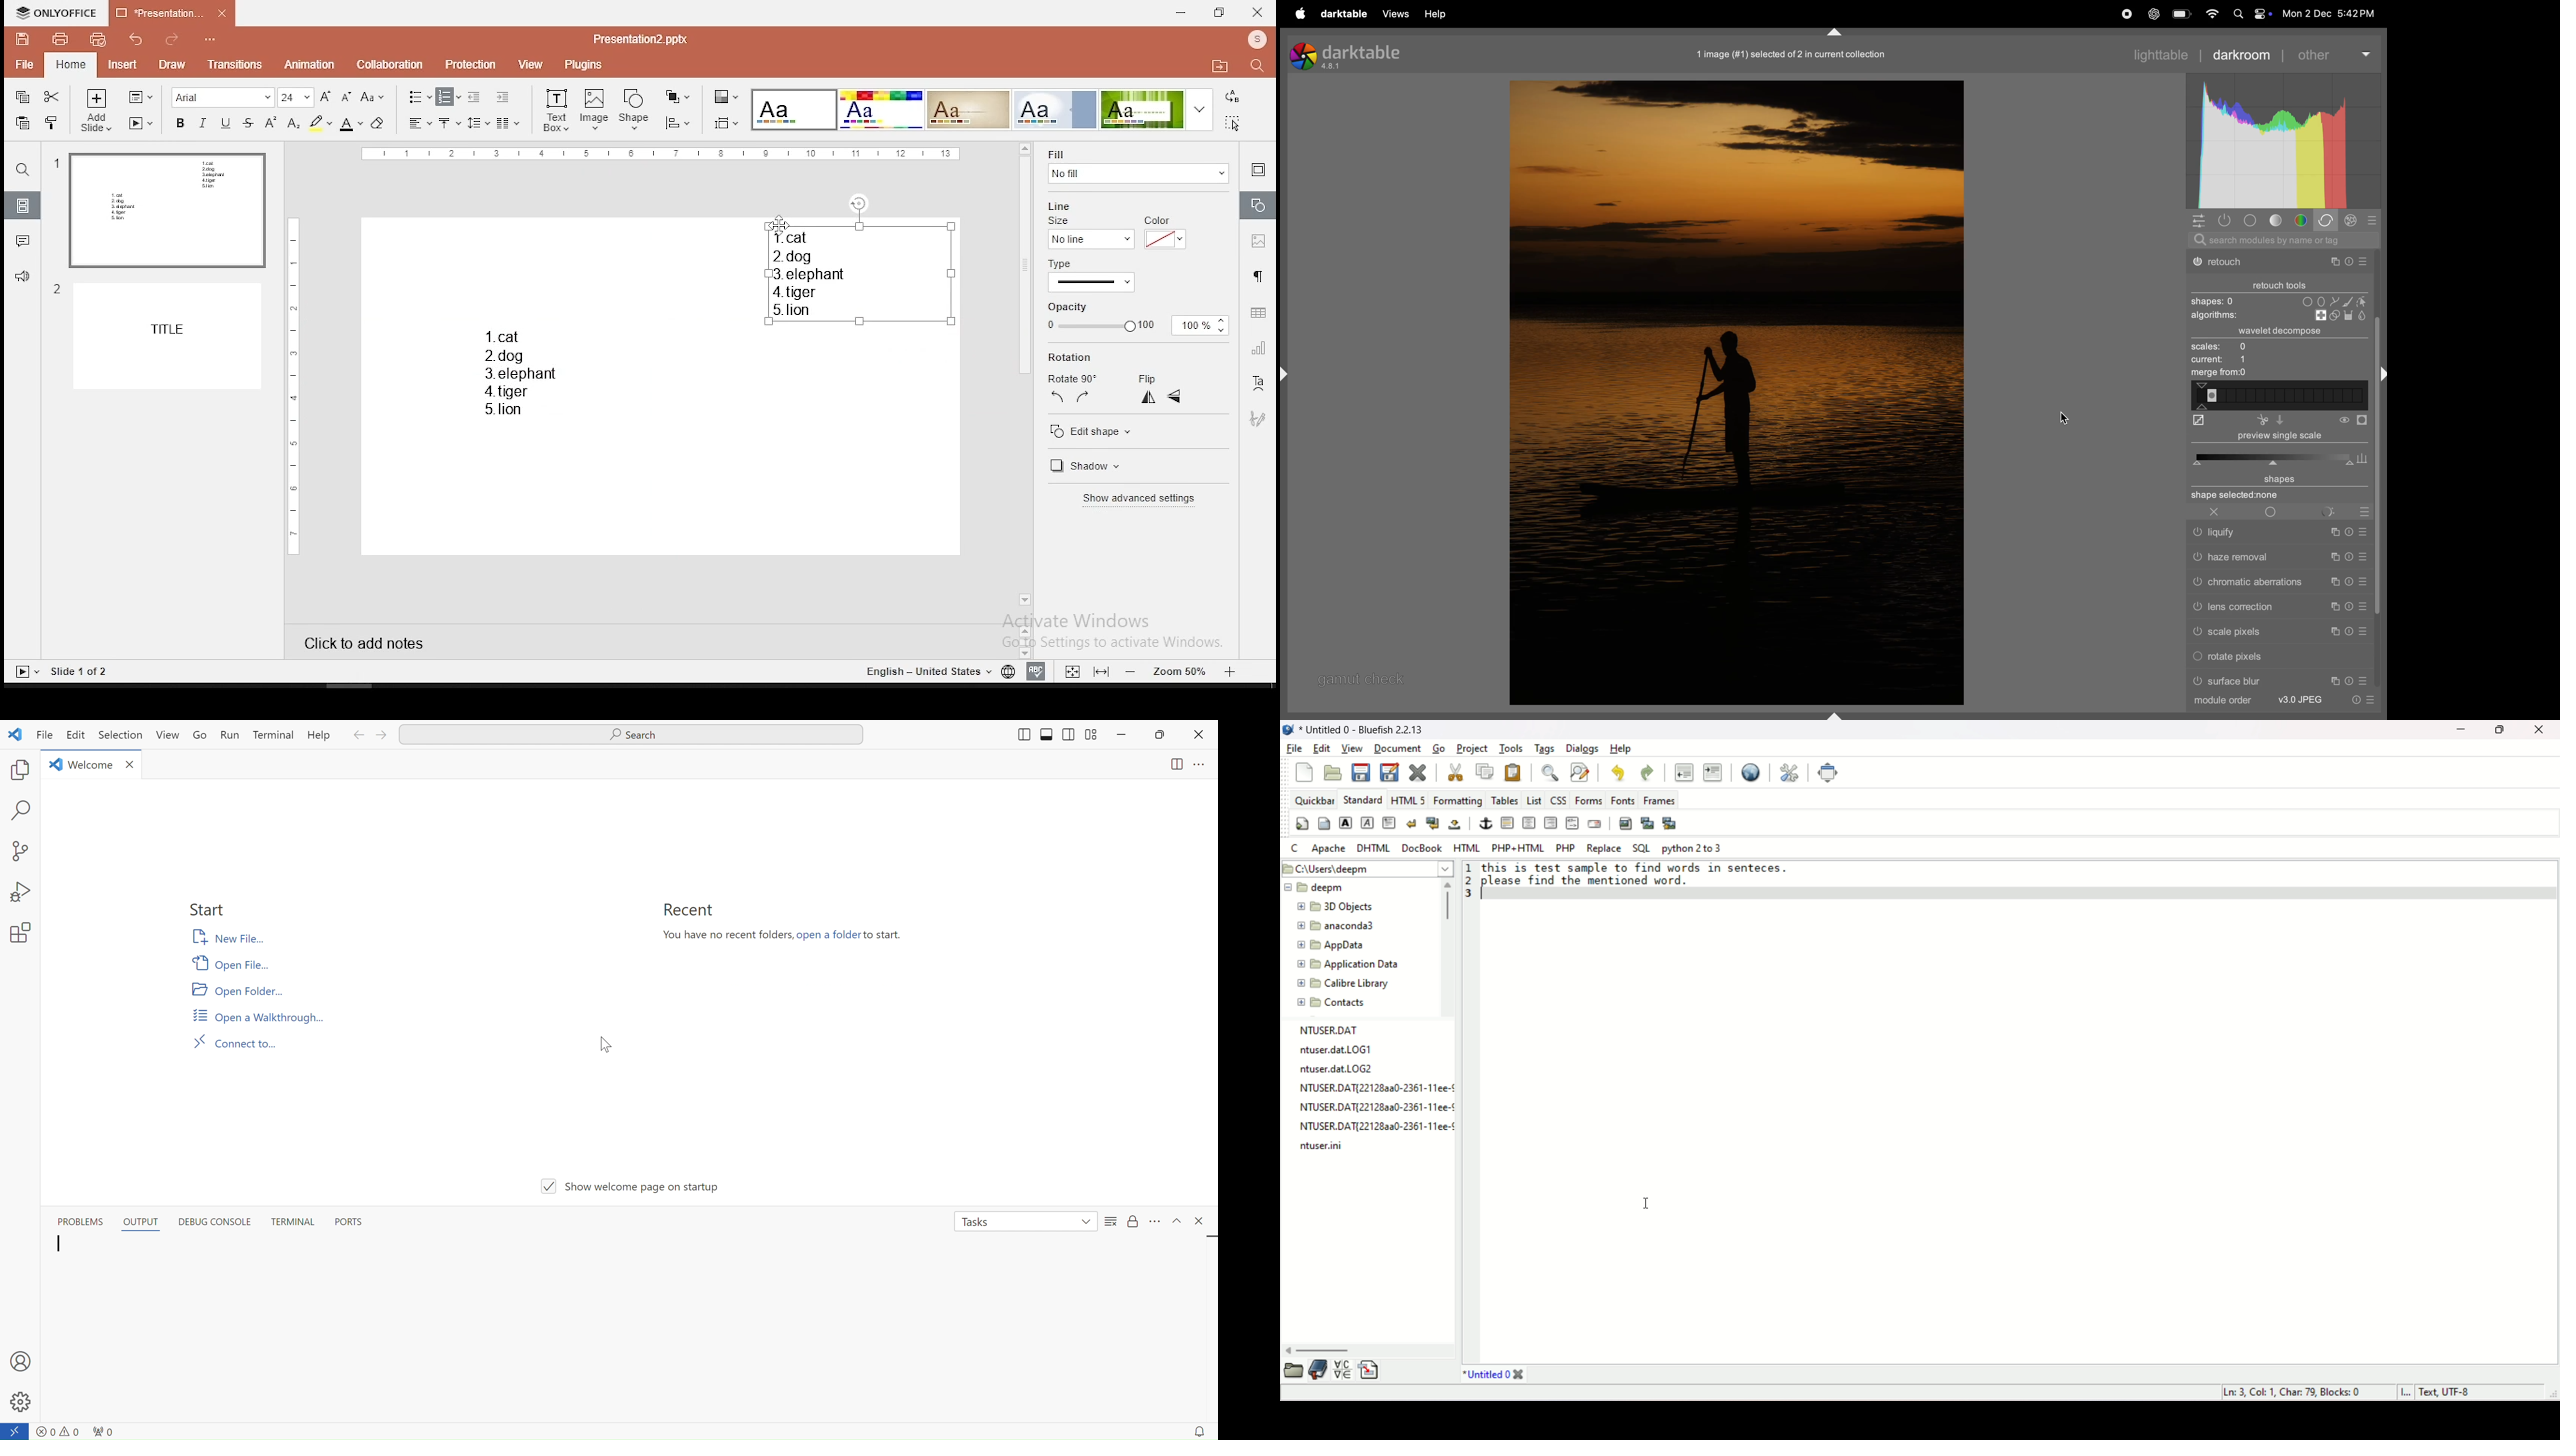 The image size is (2576, 1456). I want to click on spell check, so click(1039, 672).